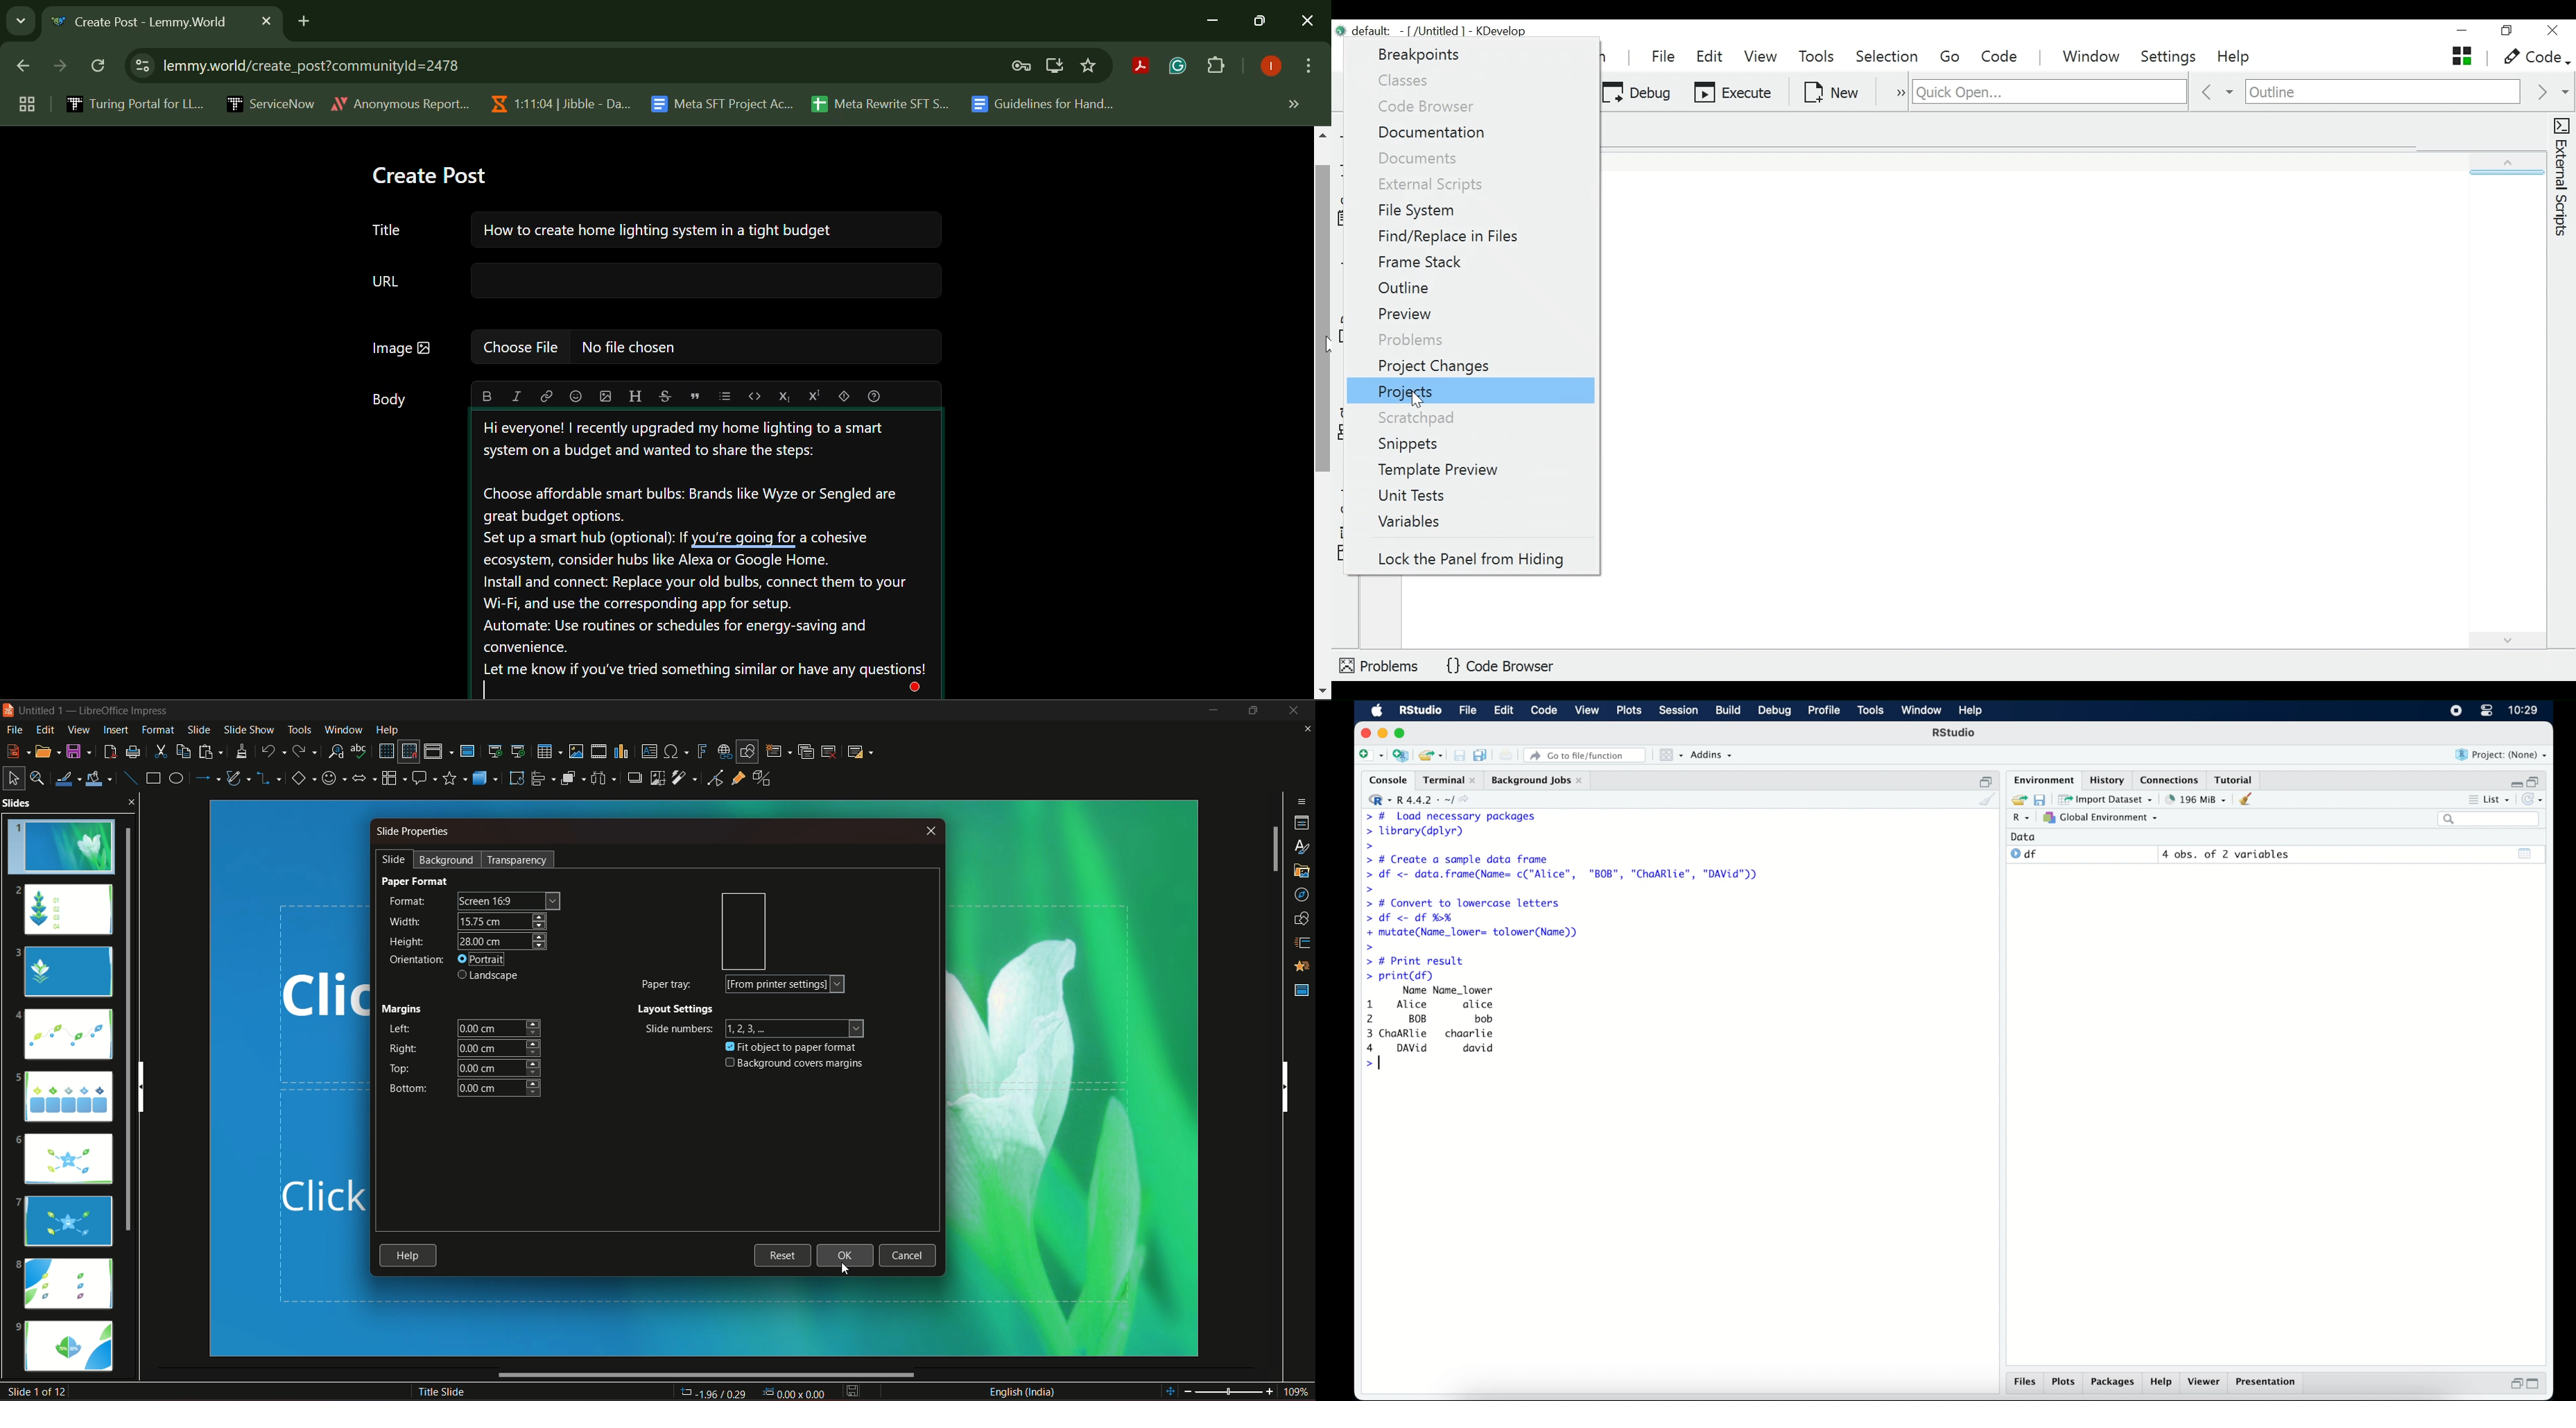  I want to click on > print(df)|, so click(1404, 976).